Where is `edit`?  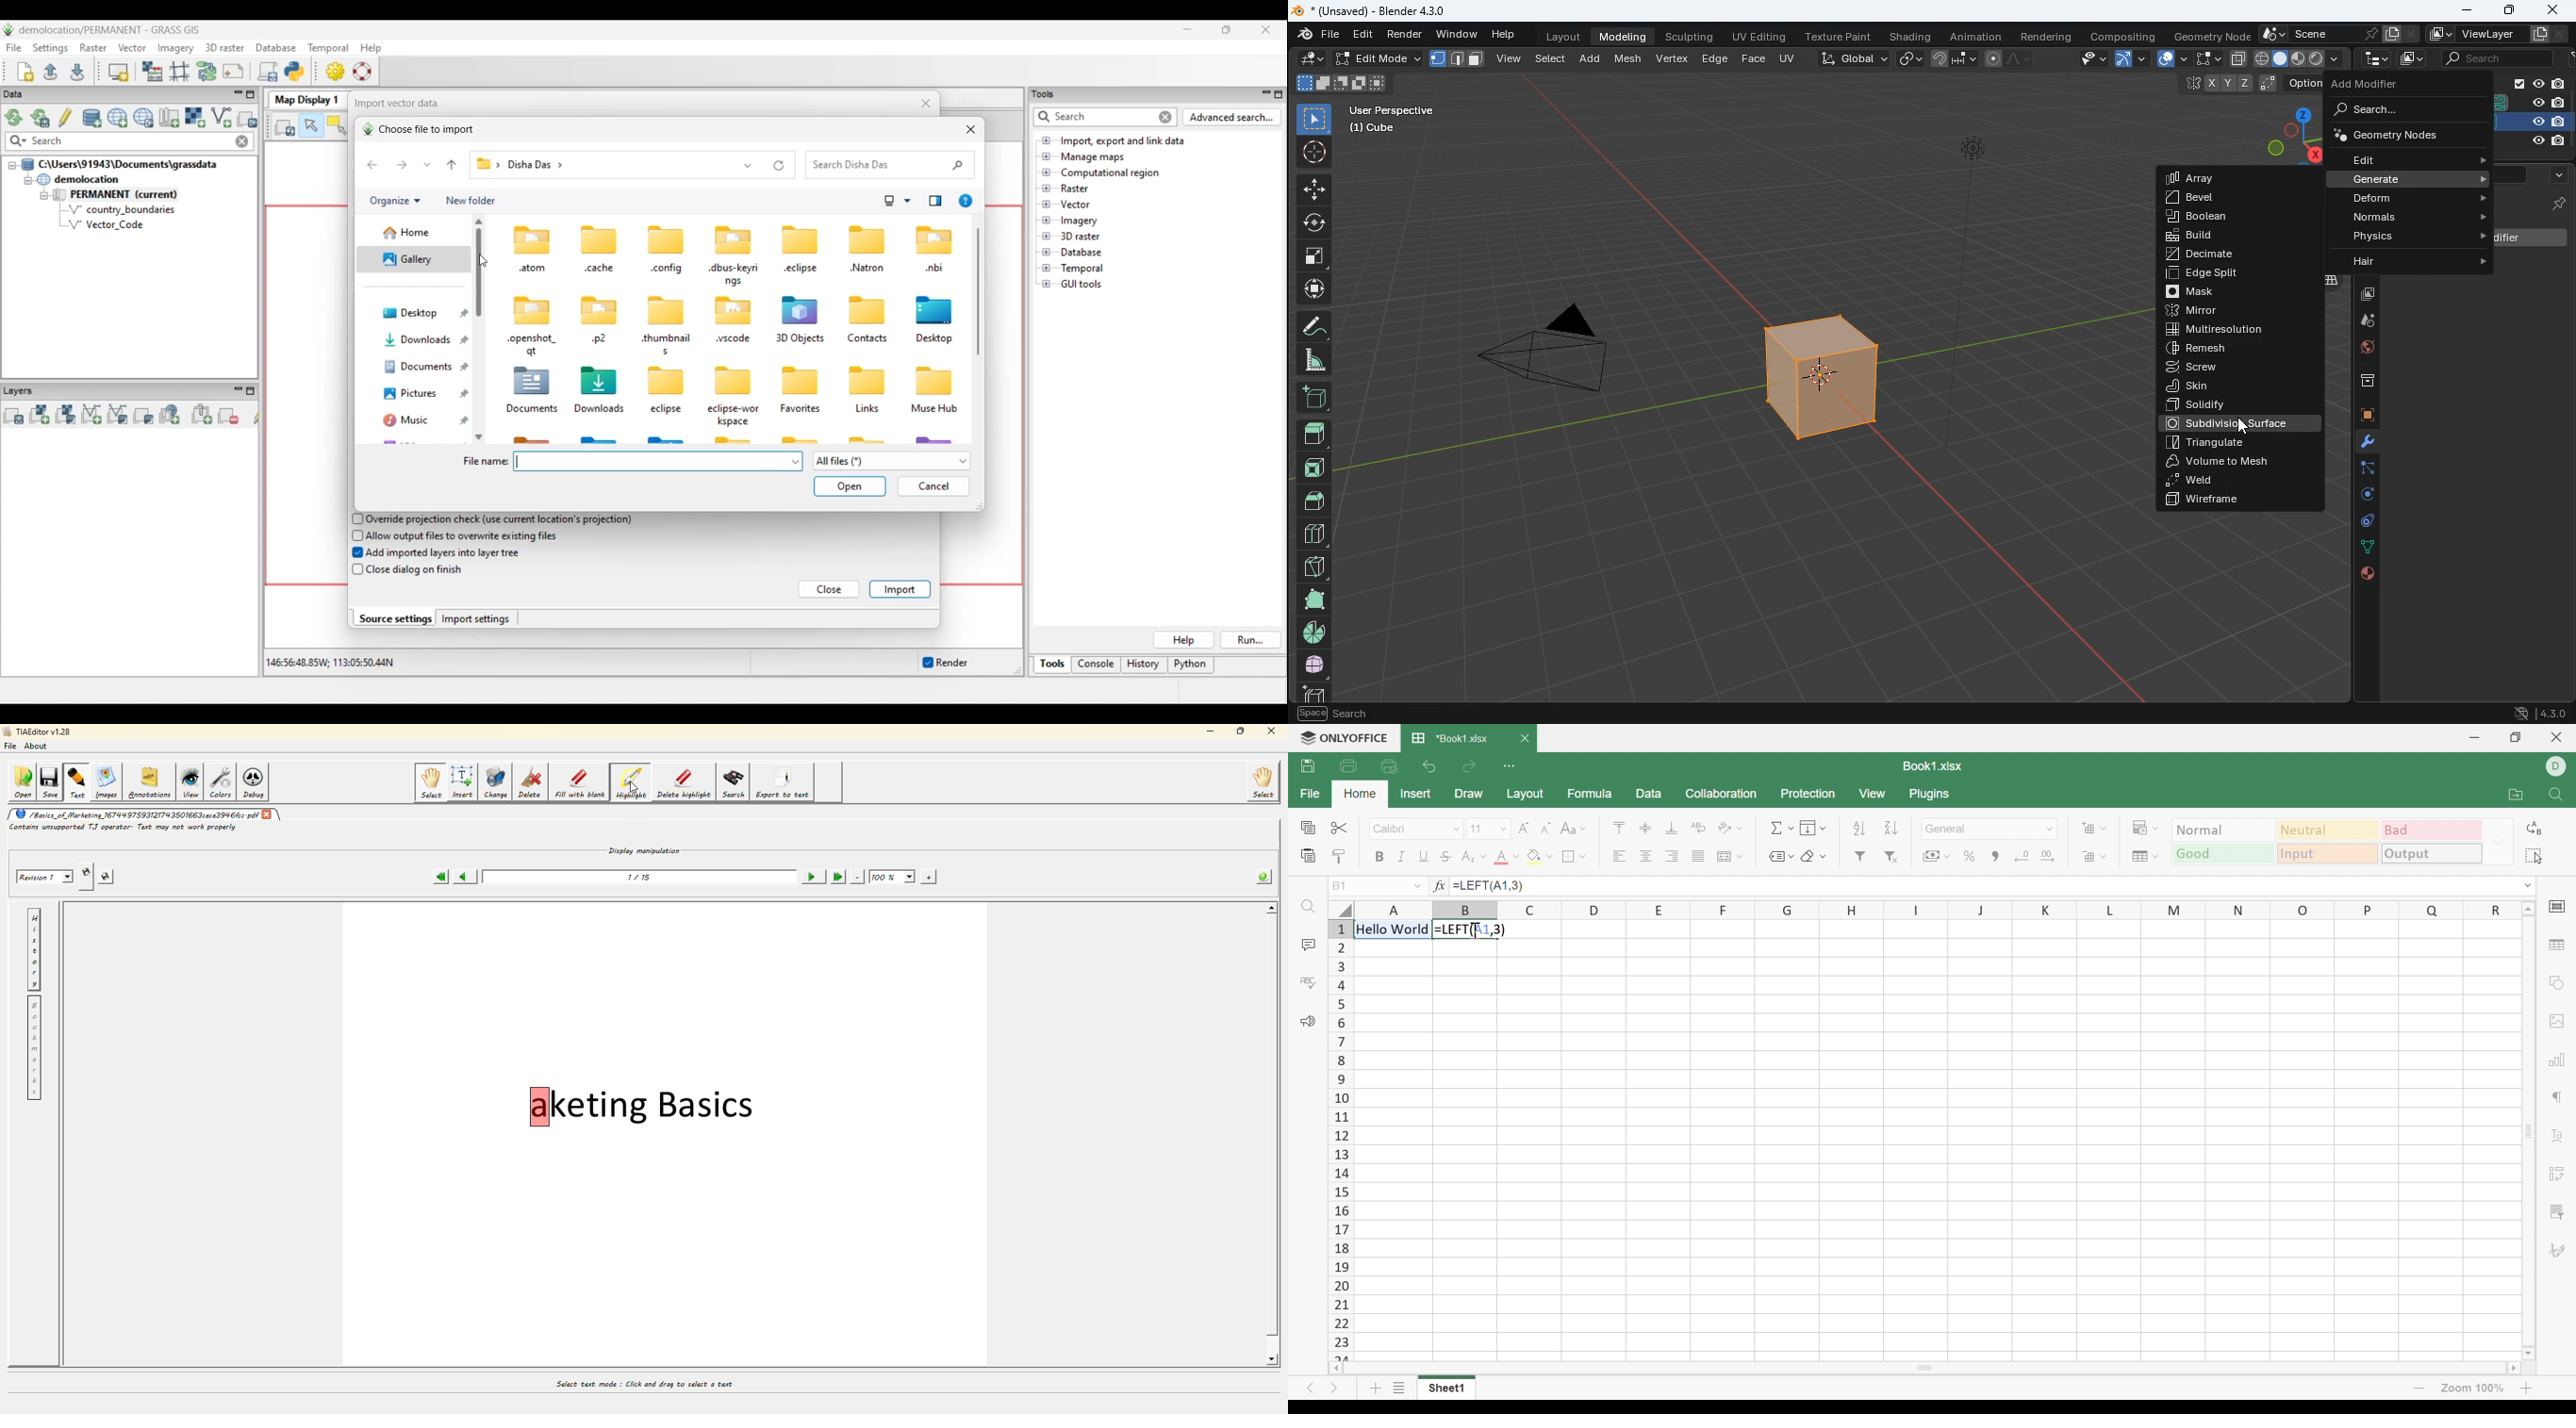 edit is located at coordinates (2400, 160).